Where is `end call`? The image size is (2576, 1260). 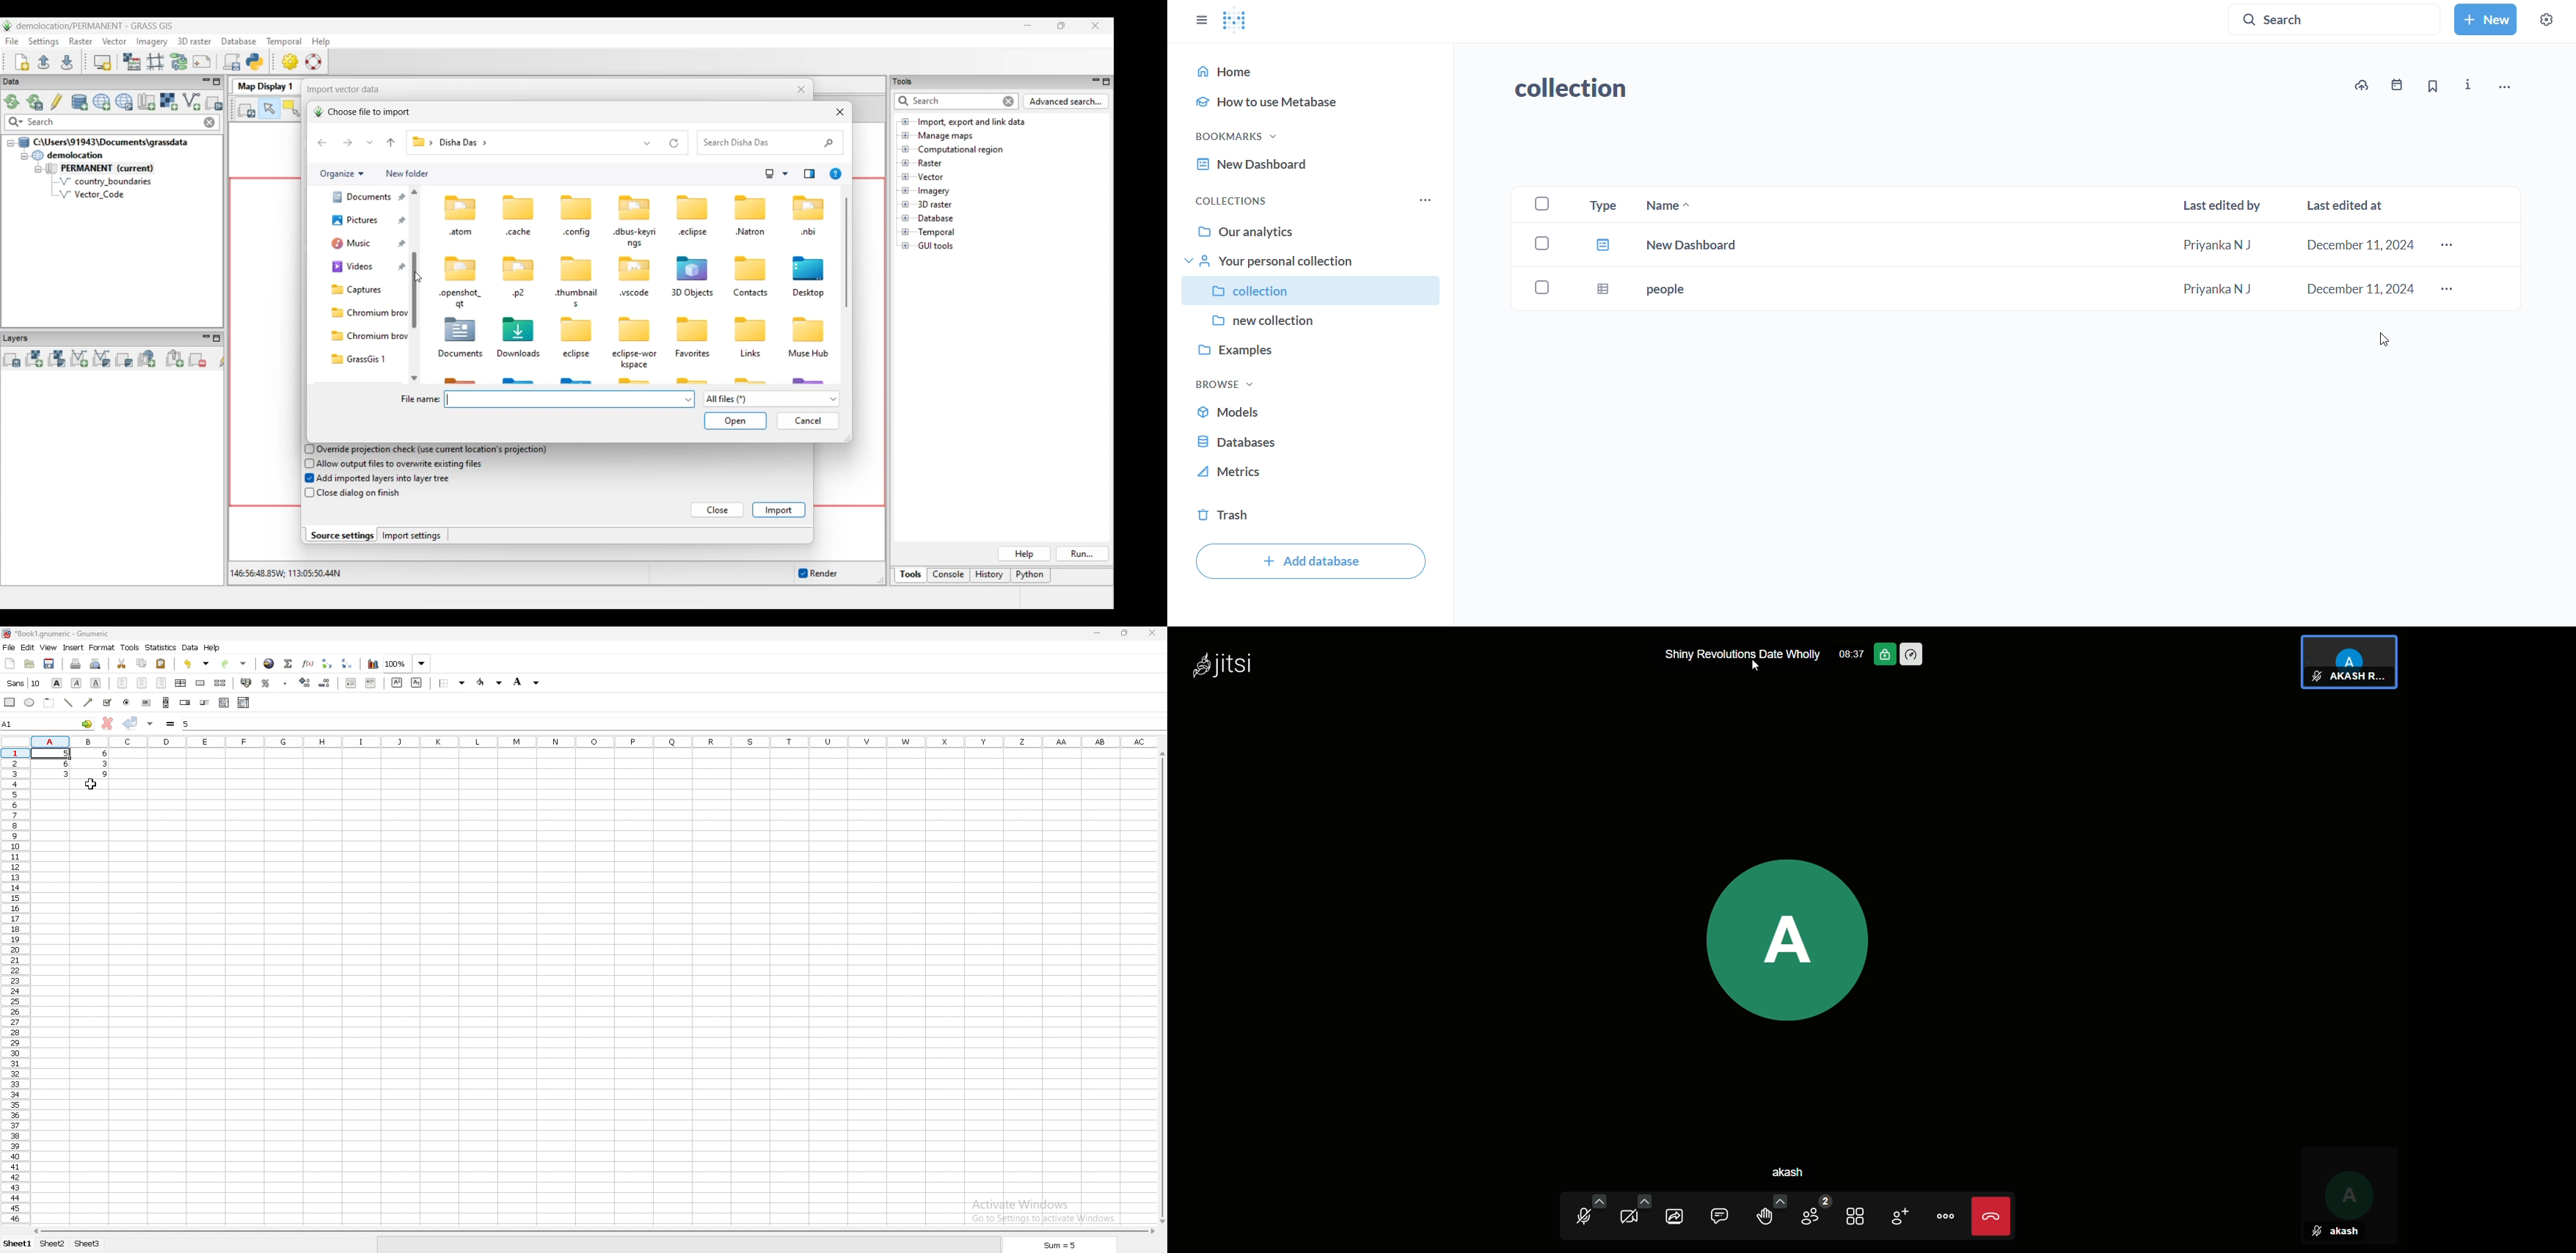
end call is located at coordinates (1990, 1216).